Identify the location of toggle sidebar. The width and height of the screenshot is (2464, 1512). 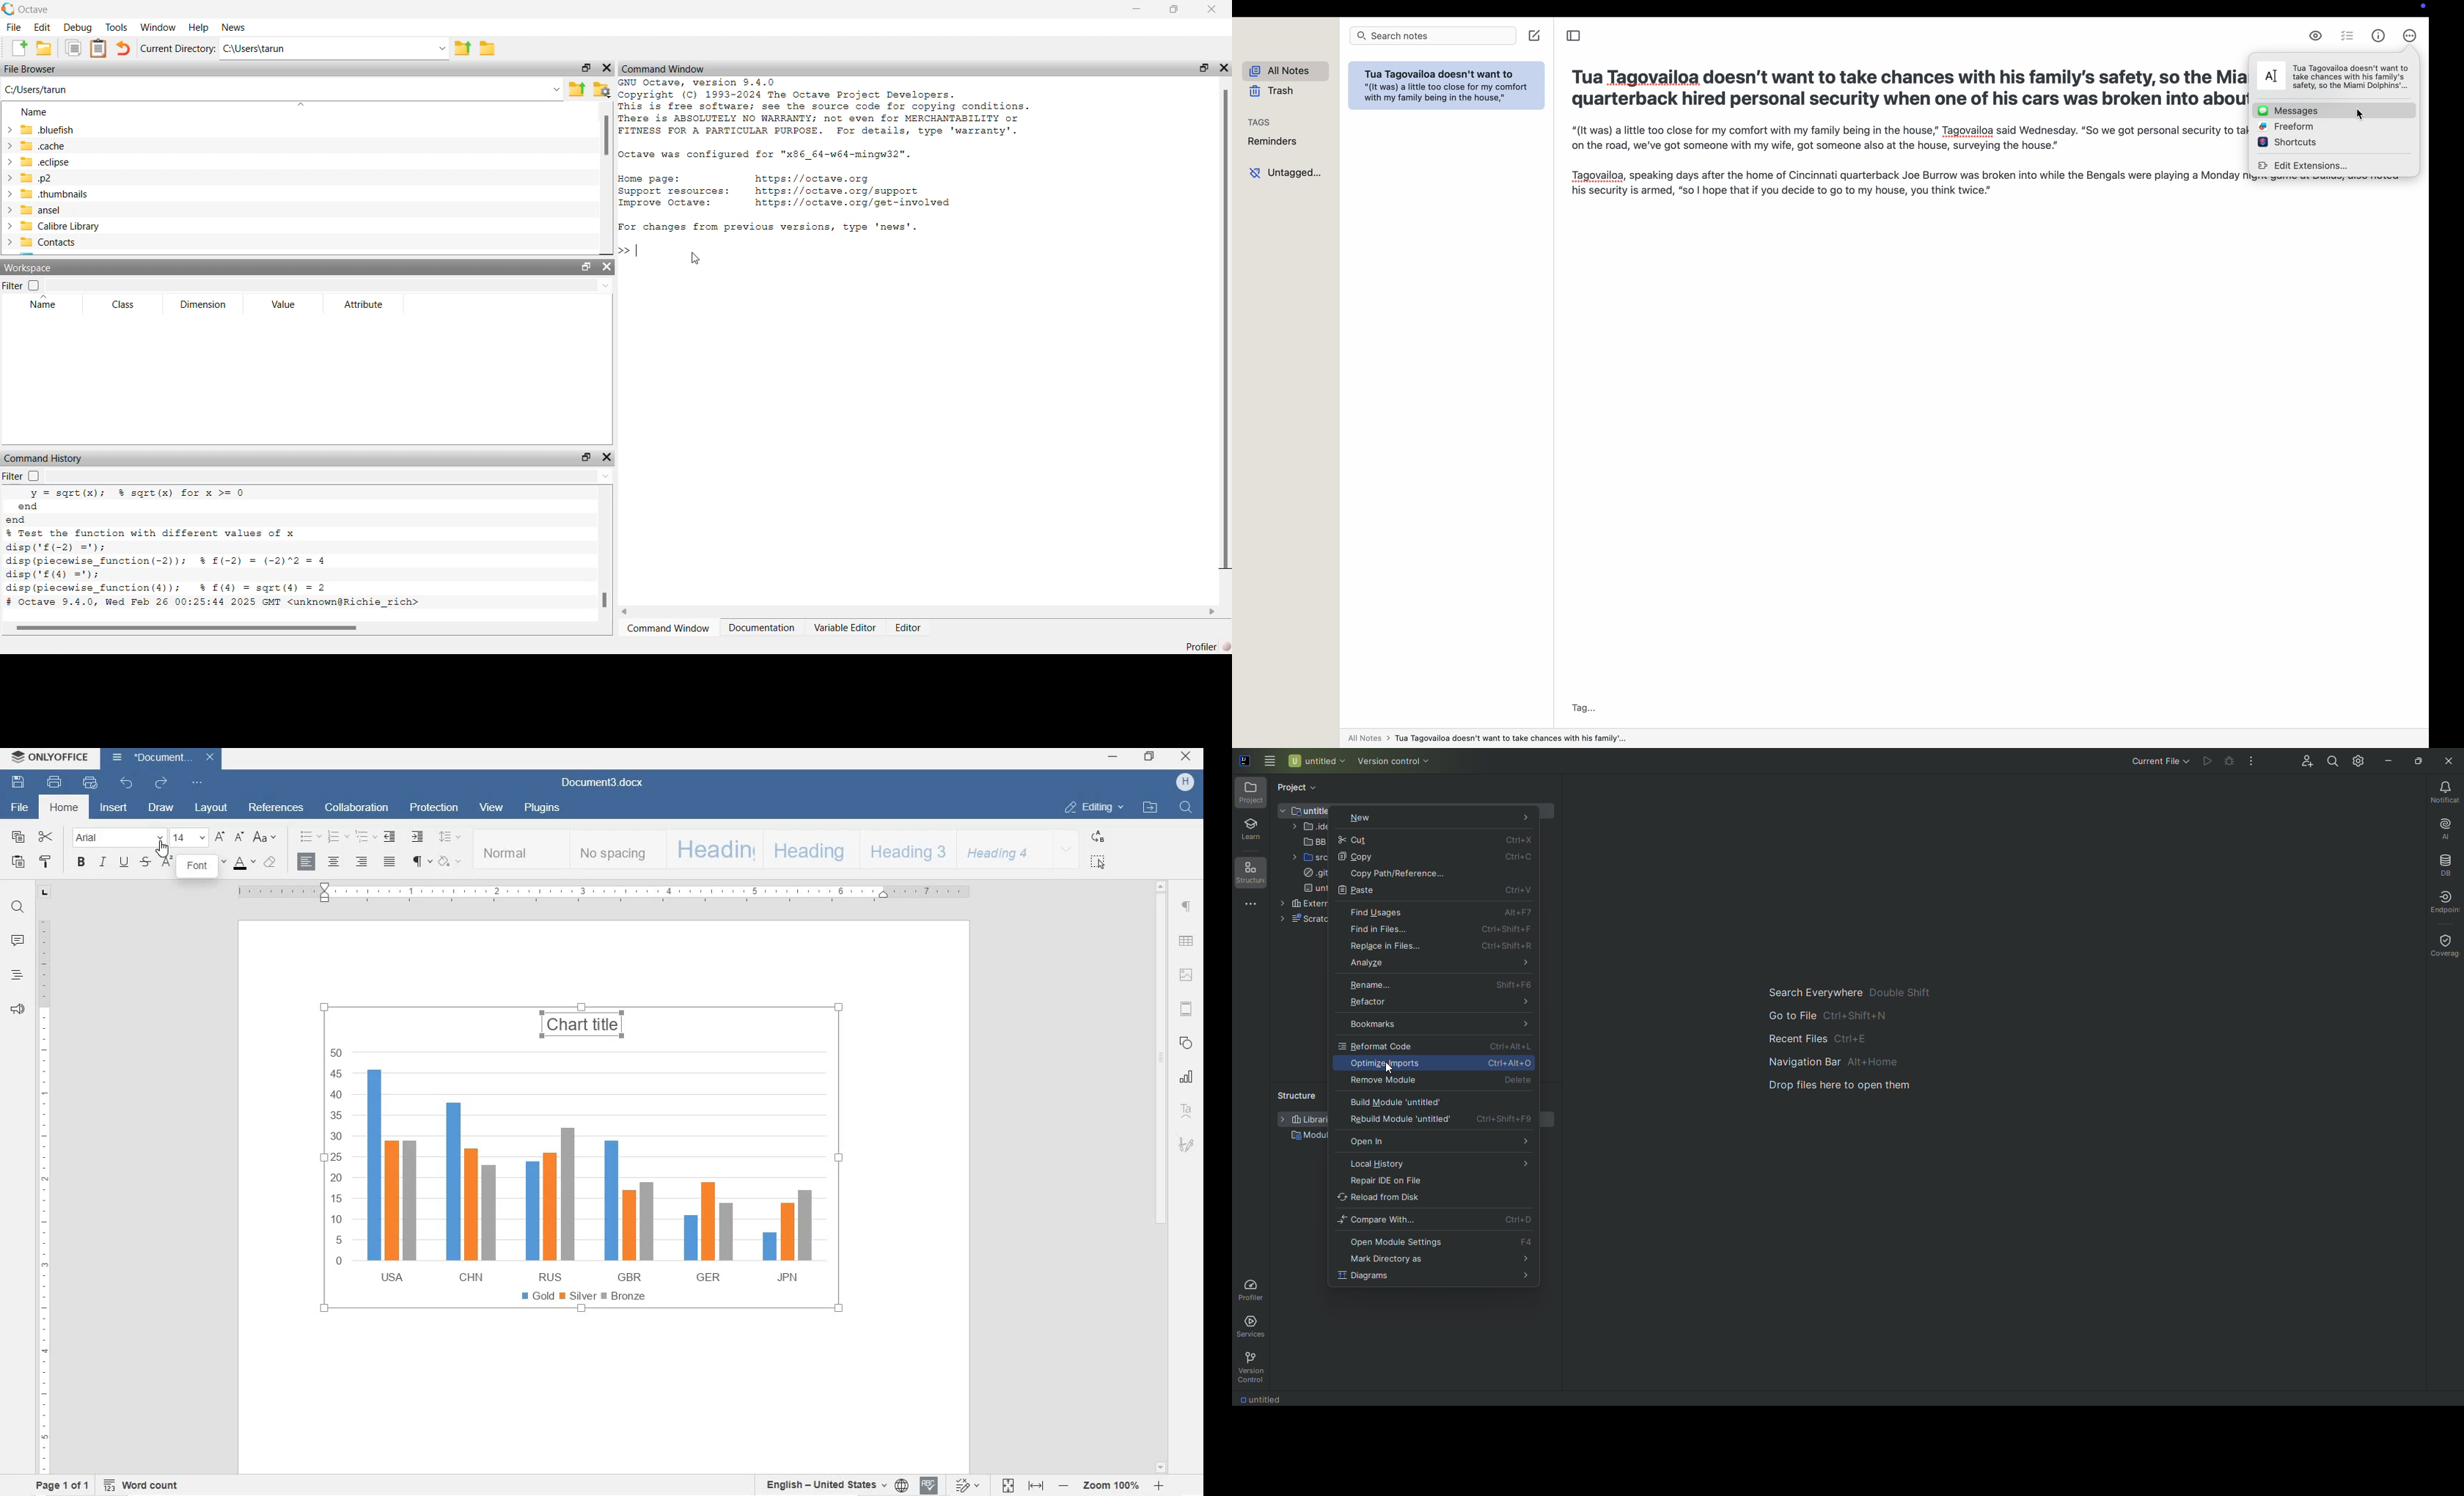
(1572, 35).